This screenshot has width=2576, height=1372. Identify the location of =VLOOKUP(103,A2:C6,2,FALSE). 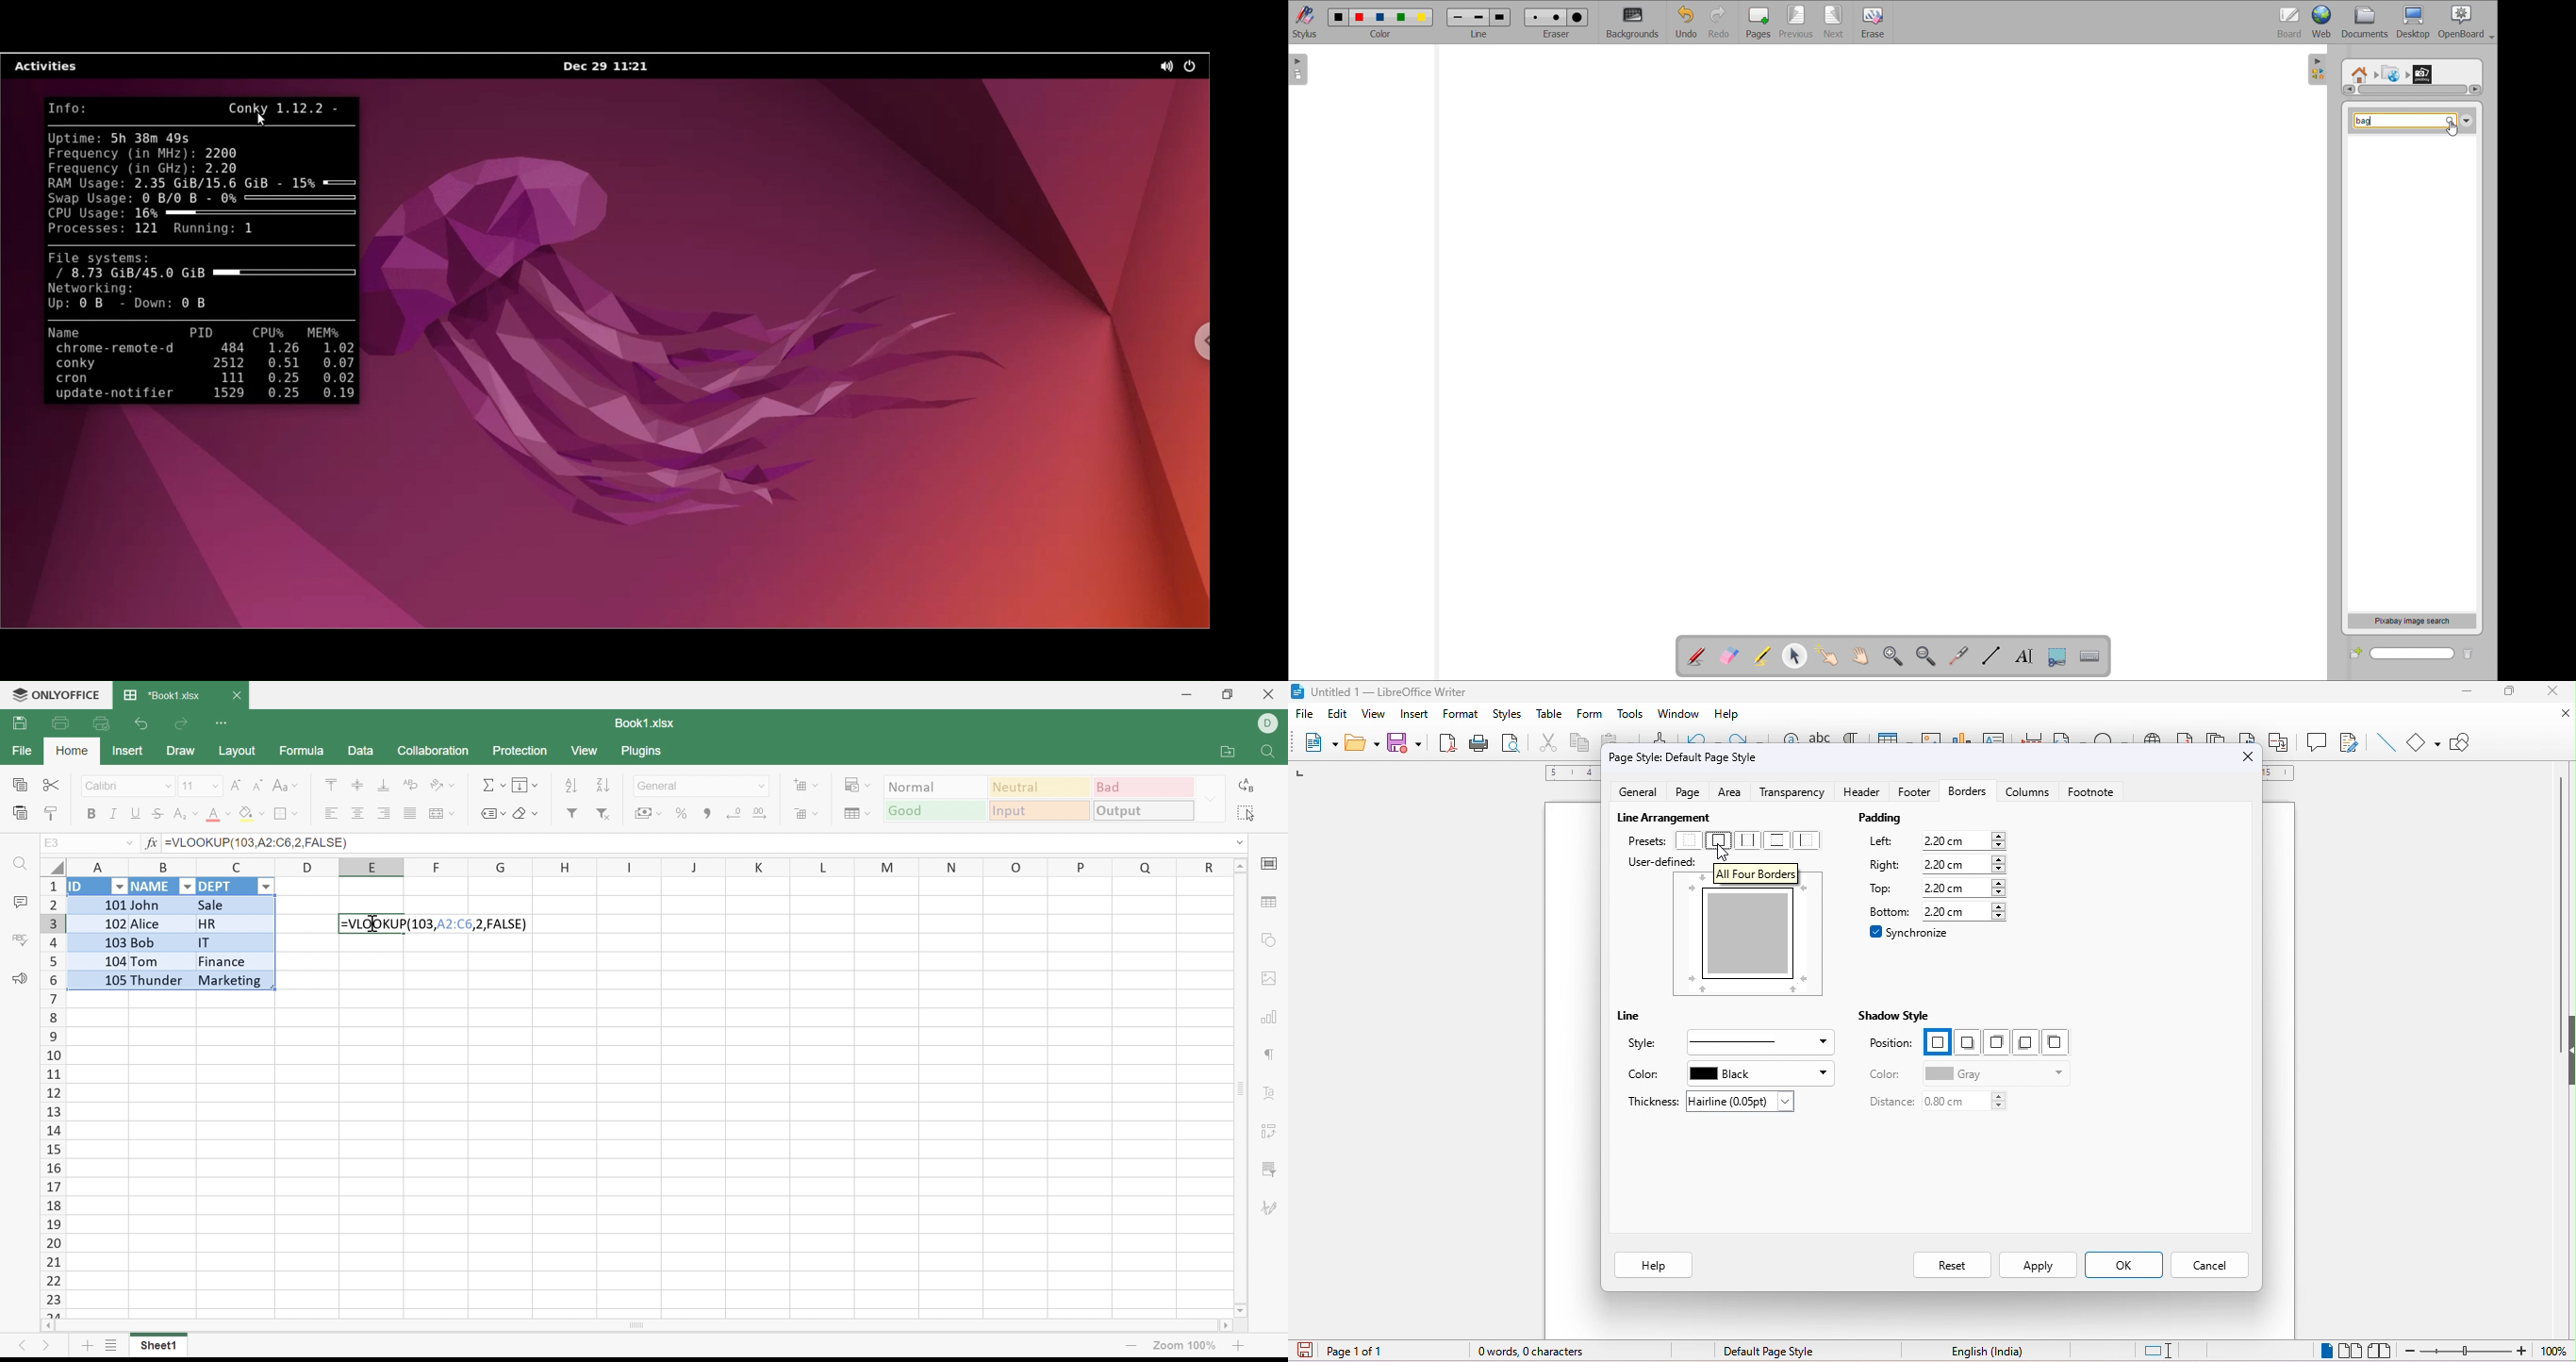
(257, 843).